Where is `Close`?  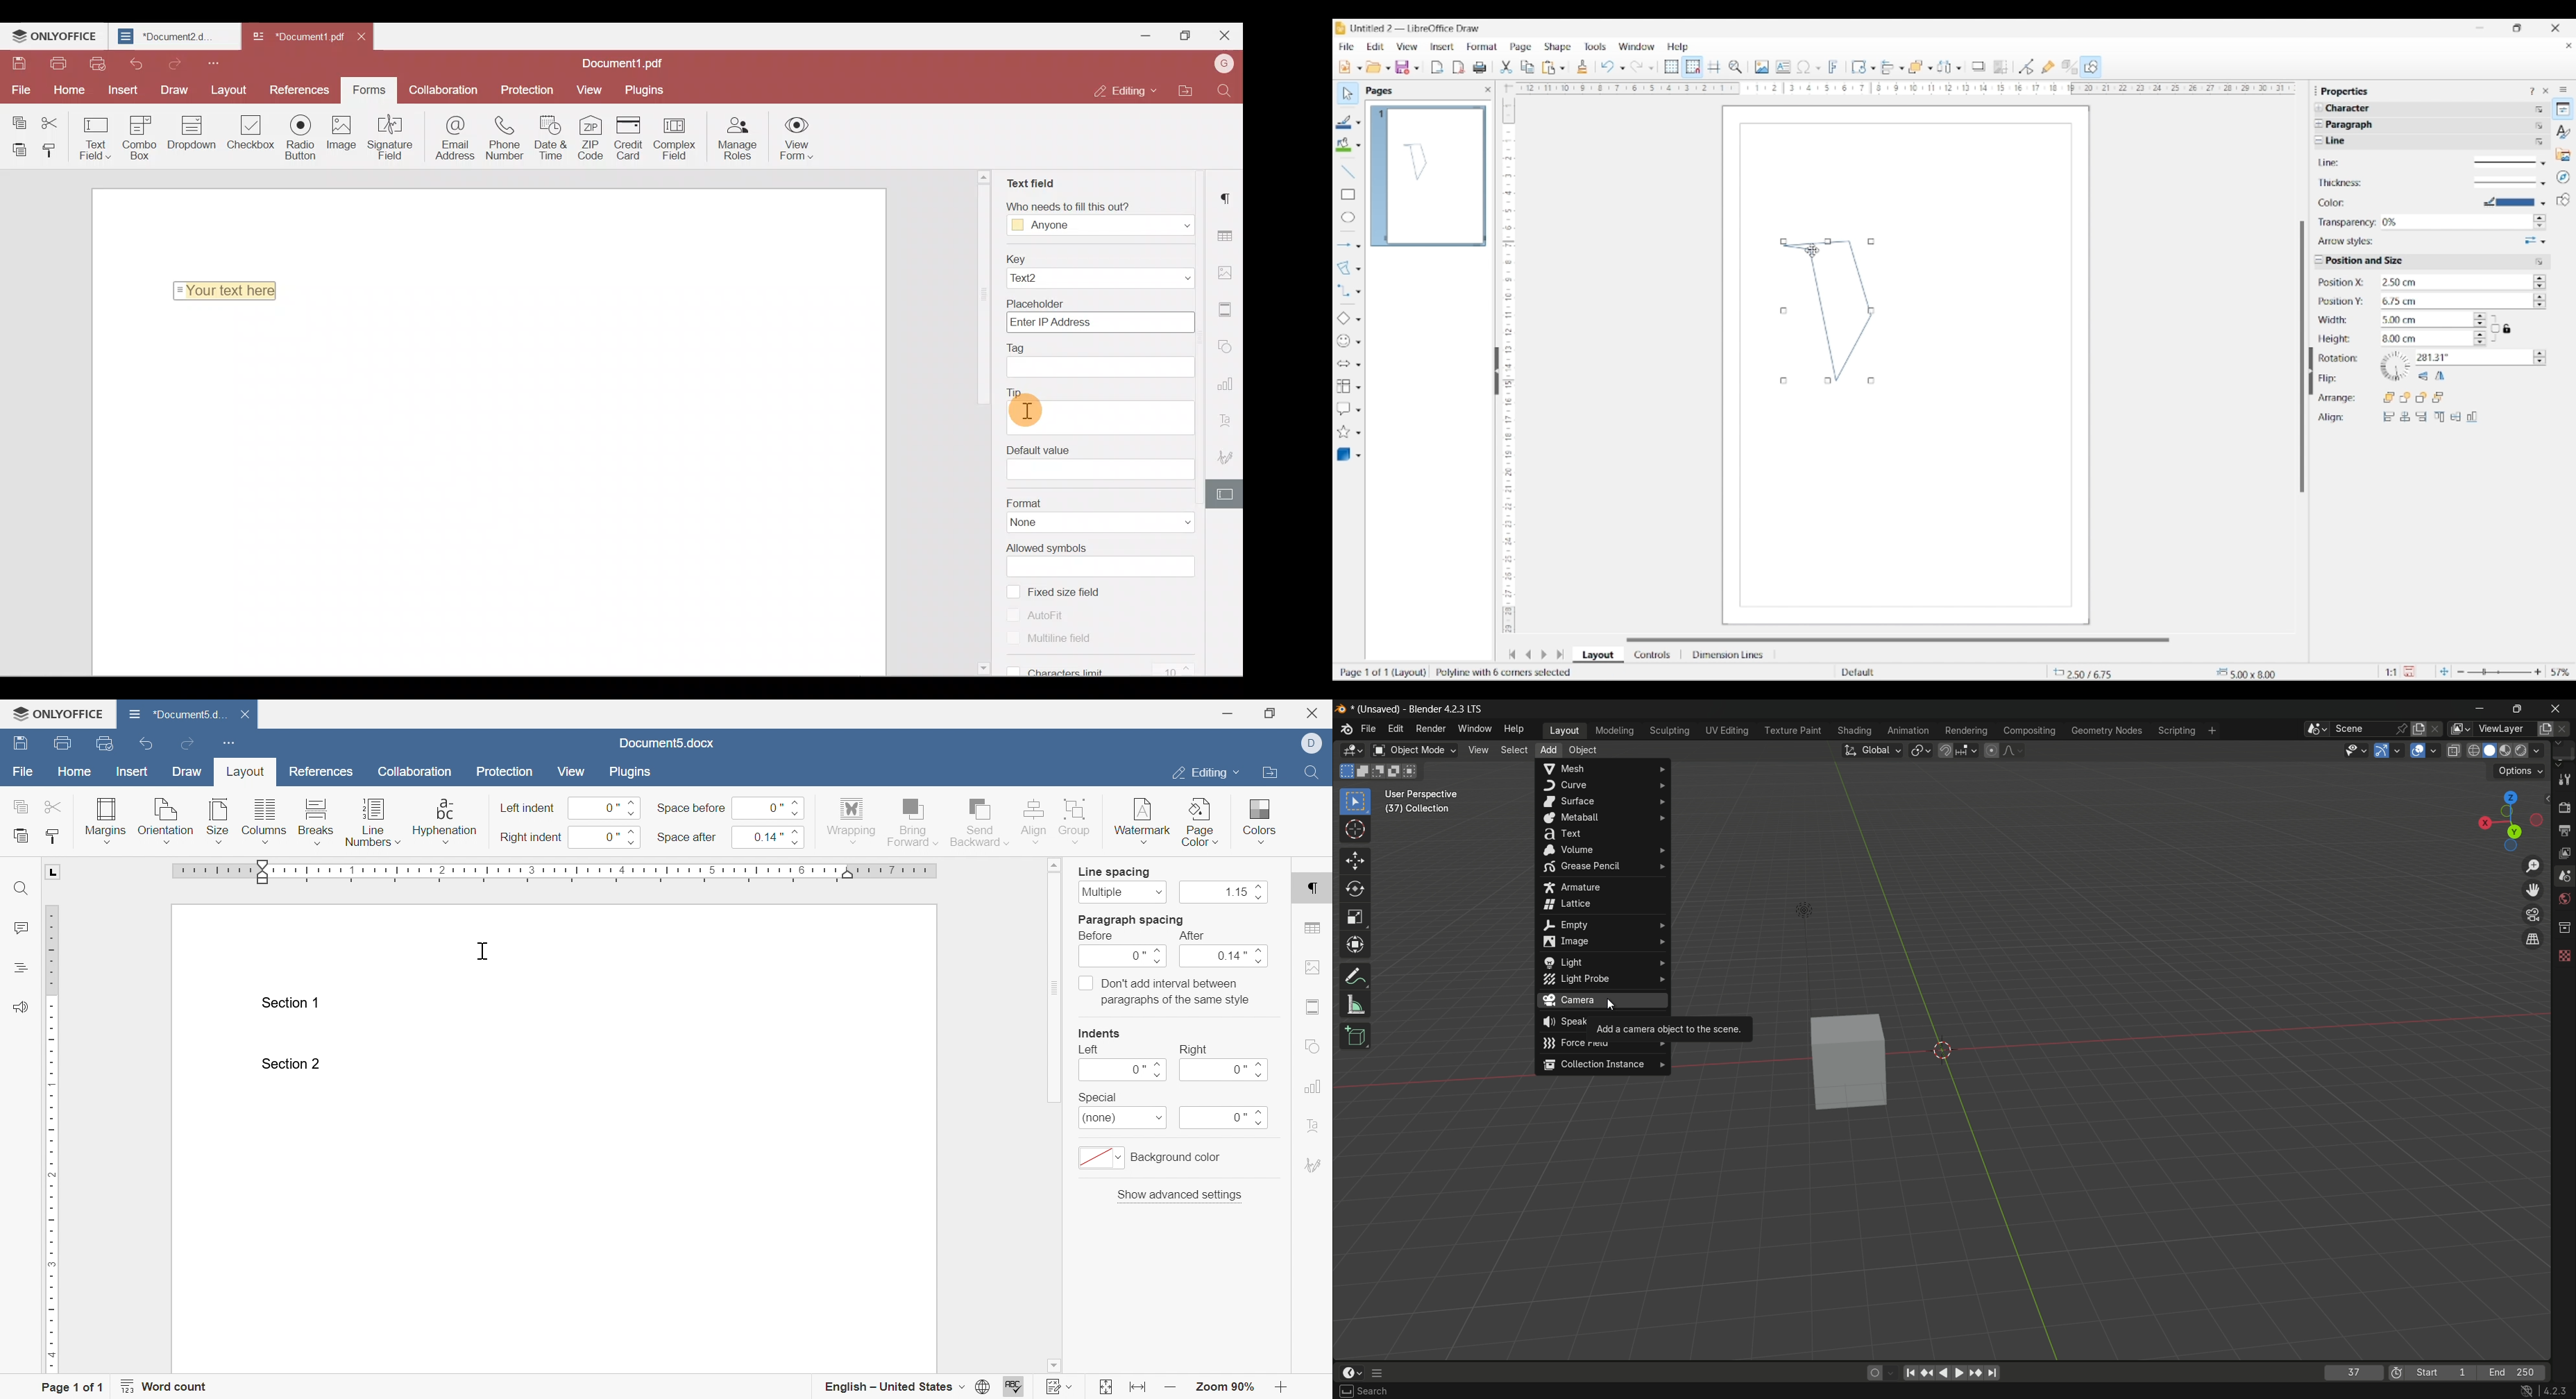 Close is located at coordinates (1225, 34).